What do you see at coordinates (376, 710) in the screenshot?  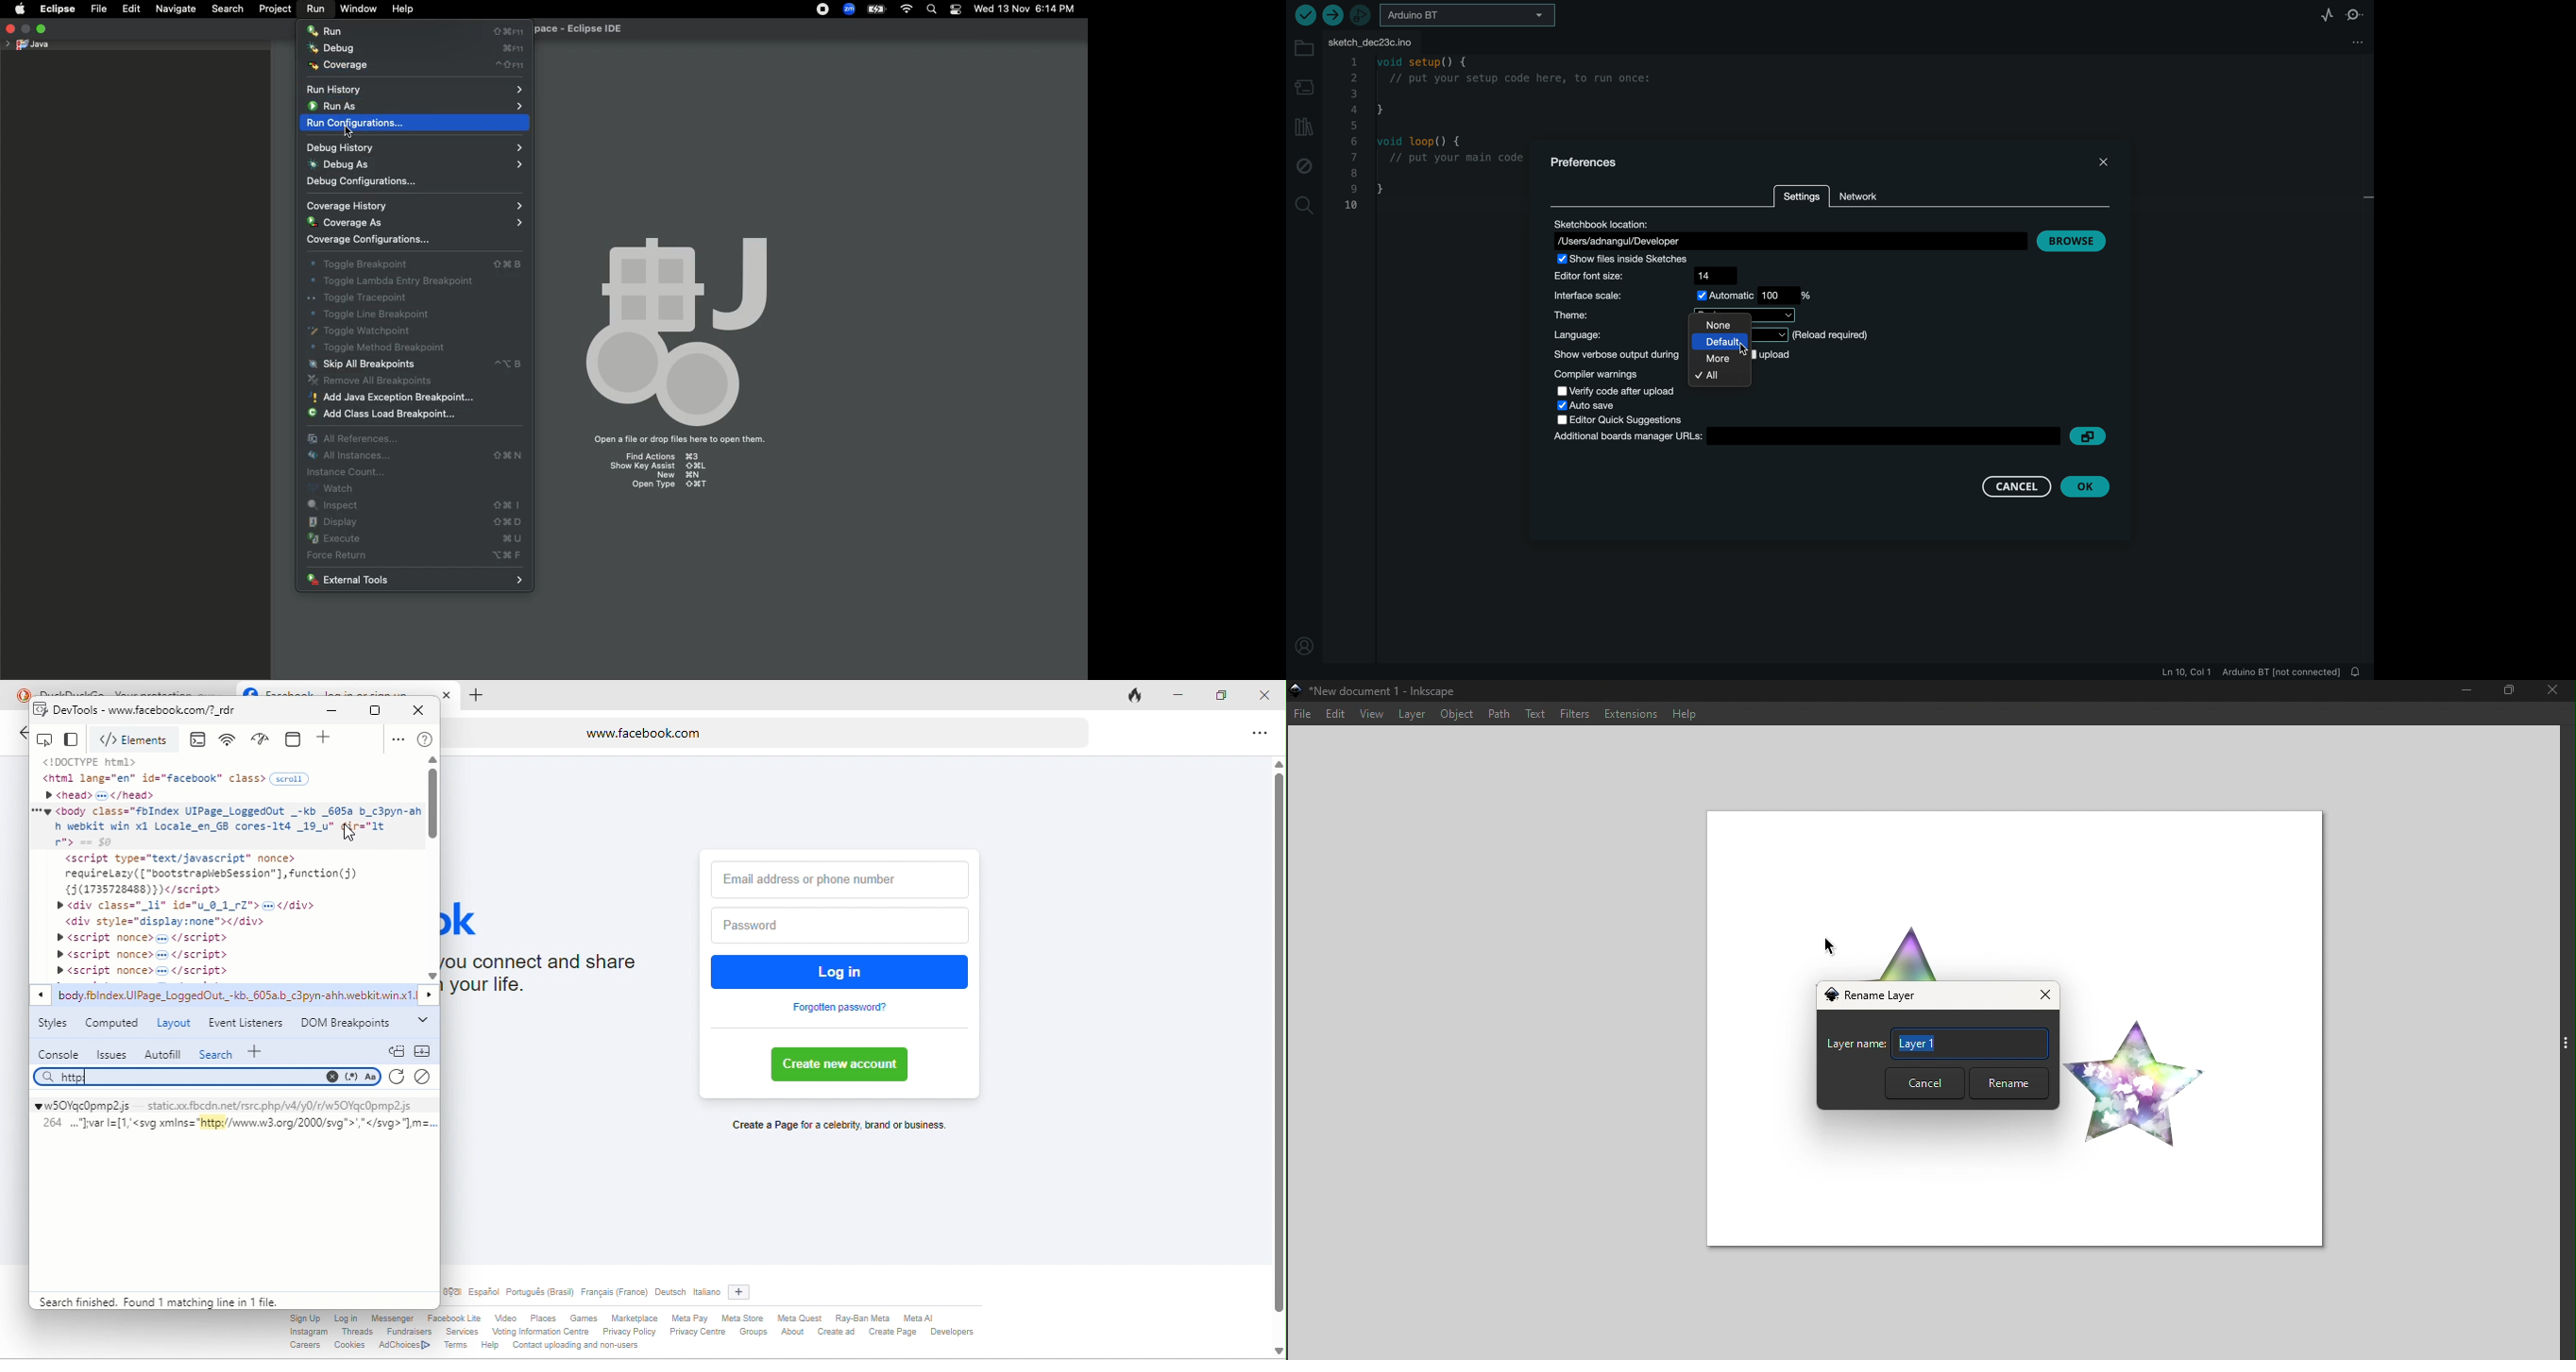 I see `maximize` at bounding box center [376, 710].